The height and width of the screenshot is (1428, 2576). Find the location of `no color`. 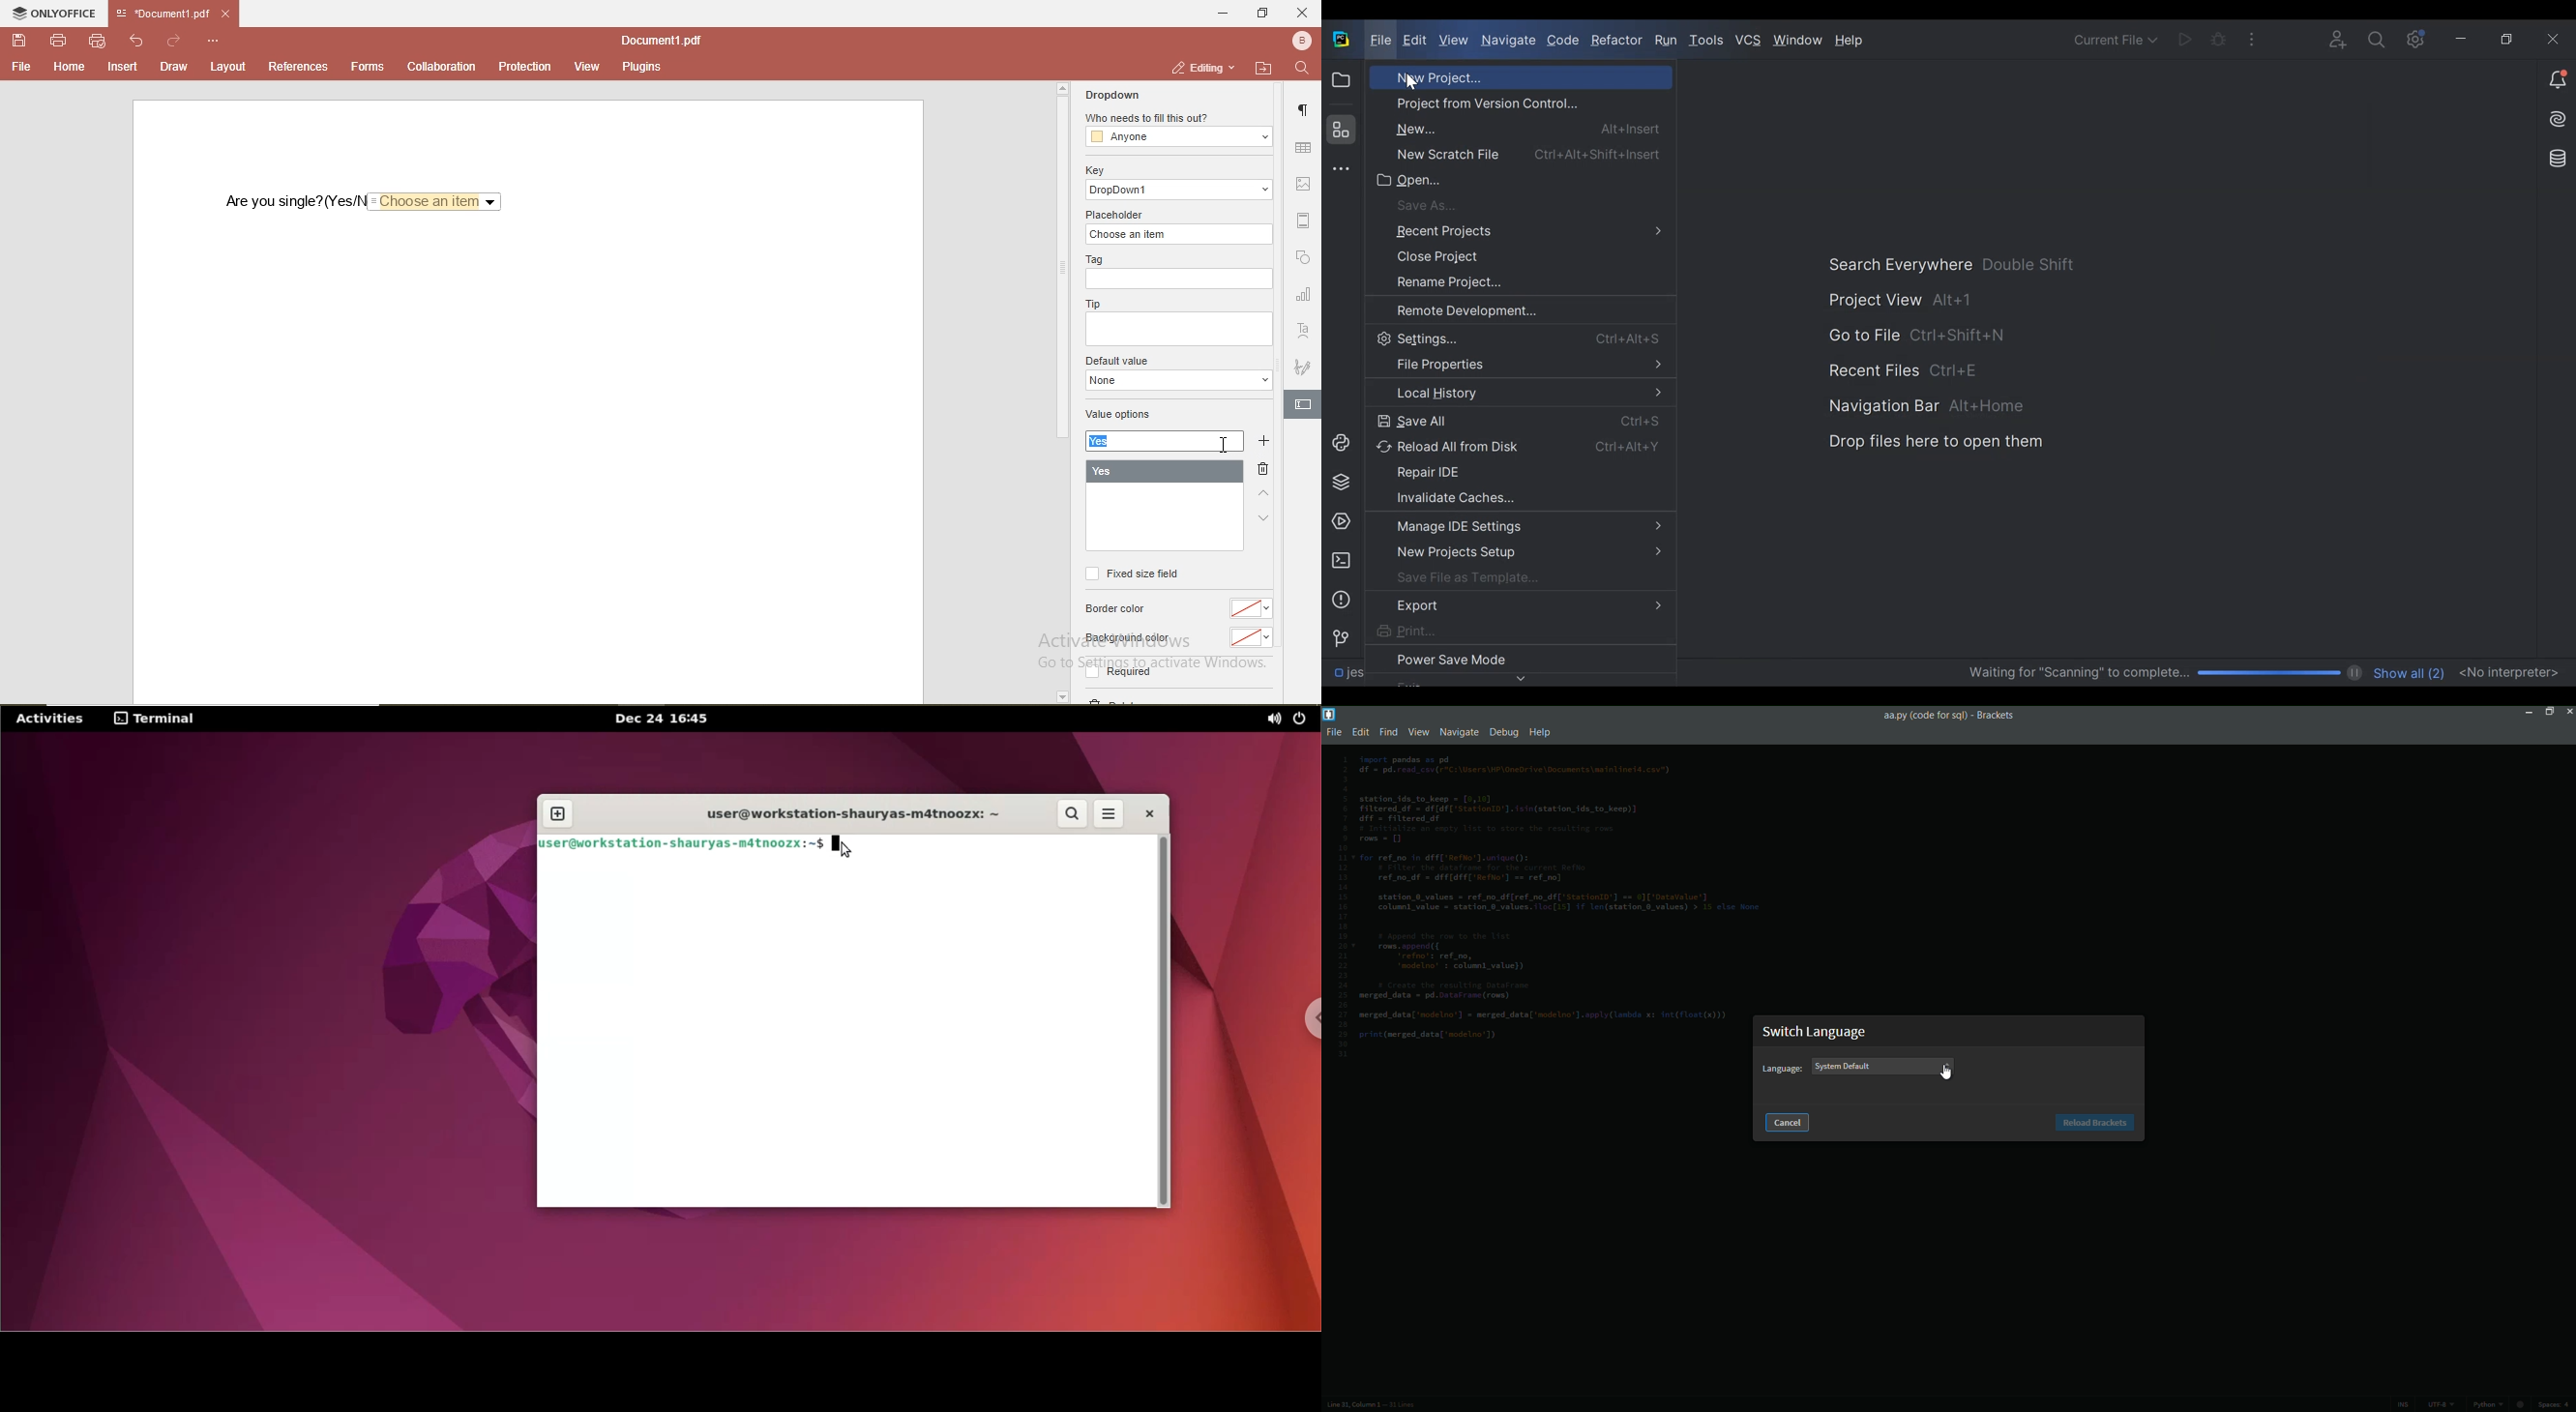

no color is located at coordinates (1250, 609).